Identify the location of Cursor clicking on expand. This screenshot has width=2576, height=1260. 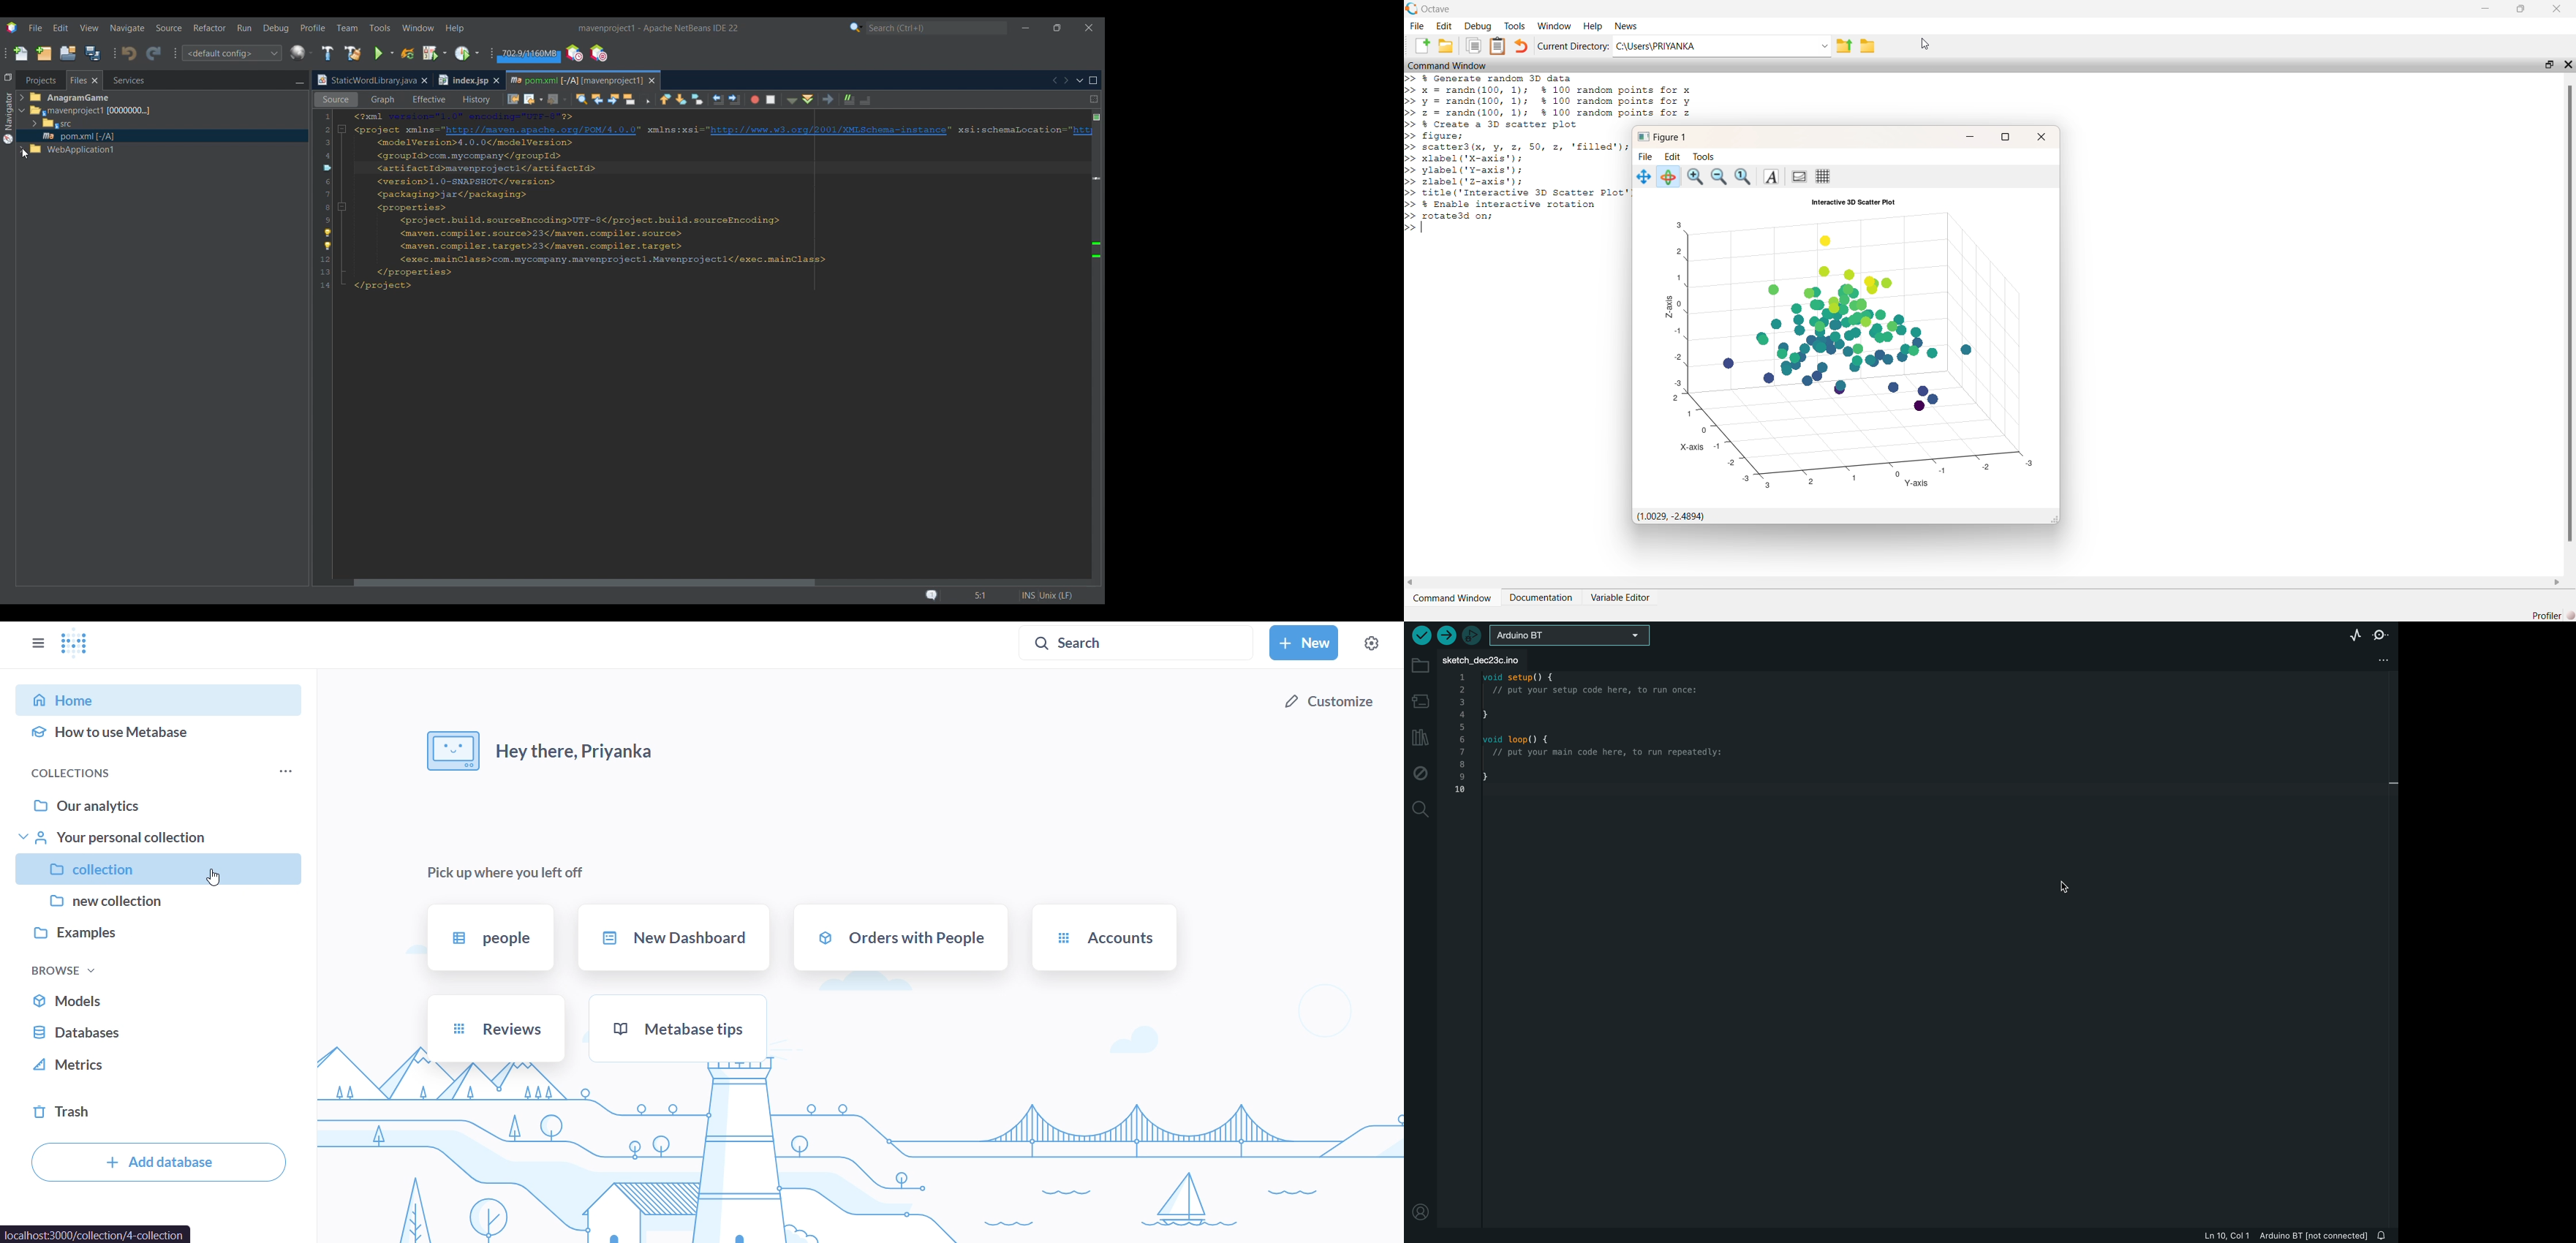
(25, 154).